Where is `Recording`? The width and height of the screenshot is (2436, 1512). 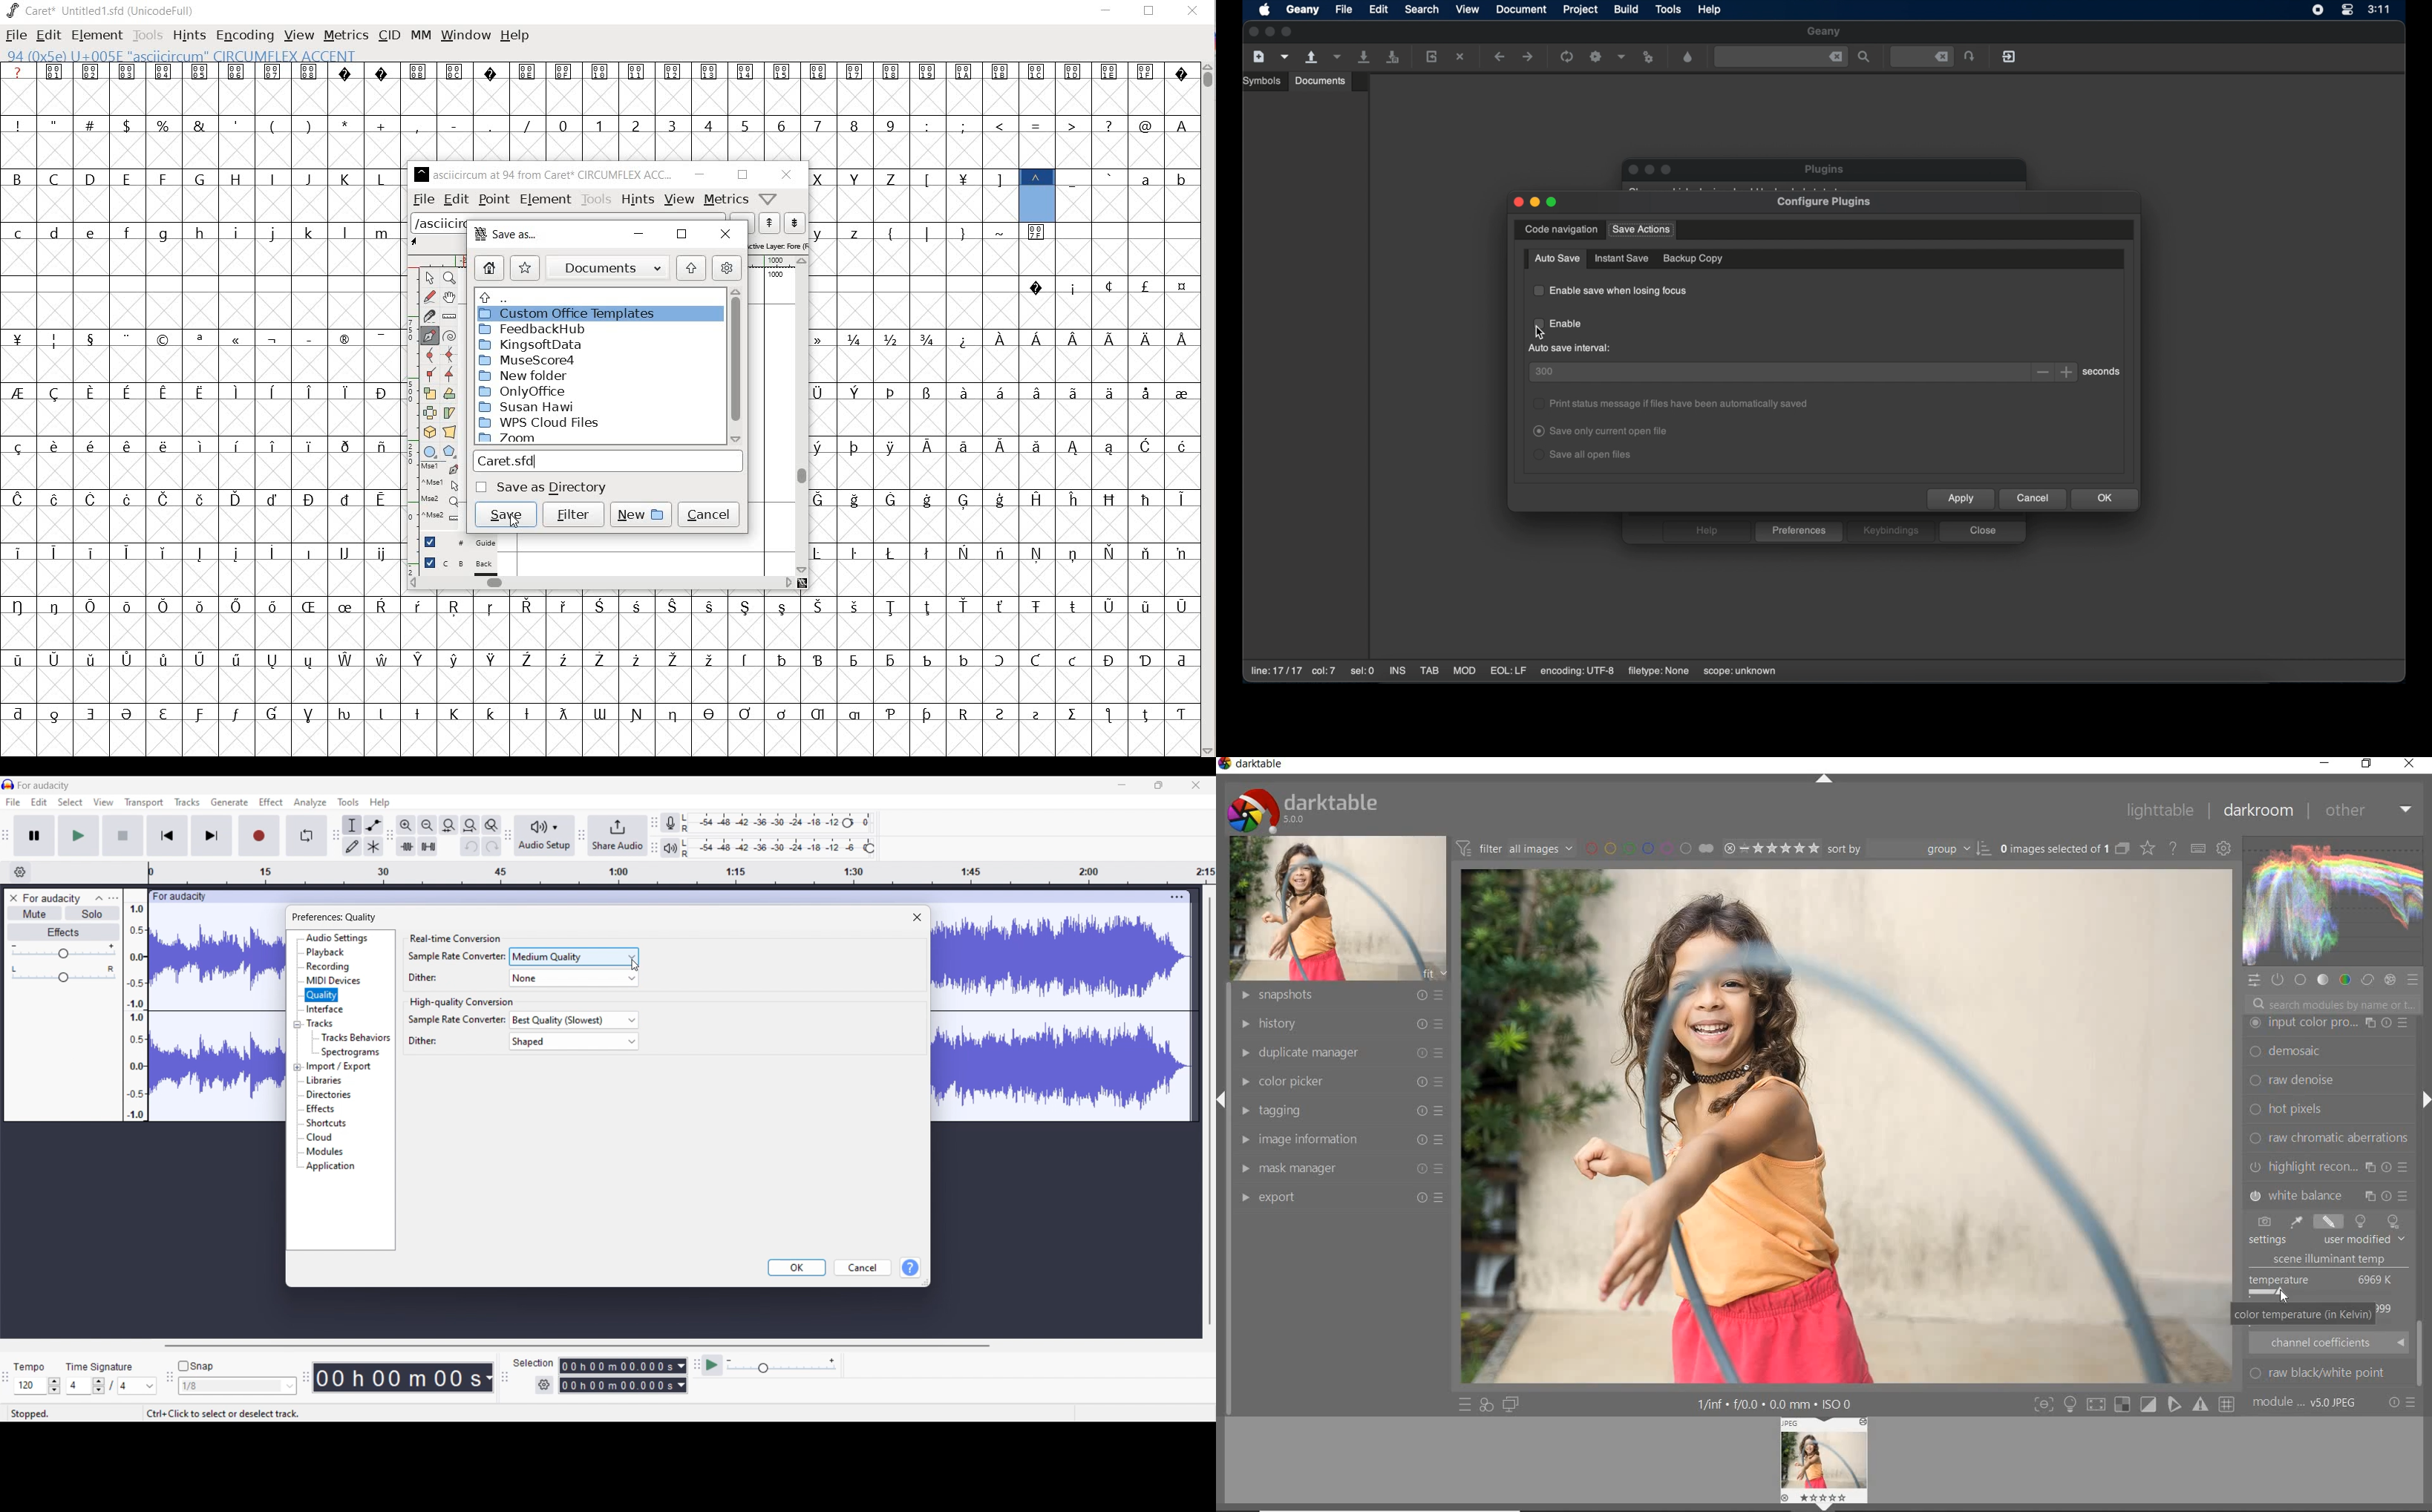
Recording is located at coordinates (328, 967).